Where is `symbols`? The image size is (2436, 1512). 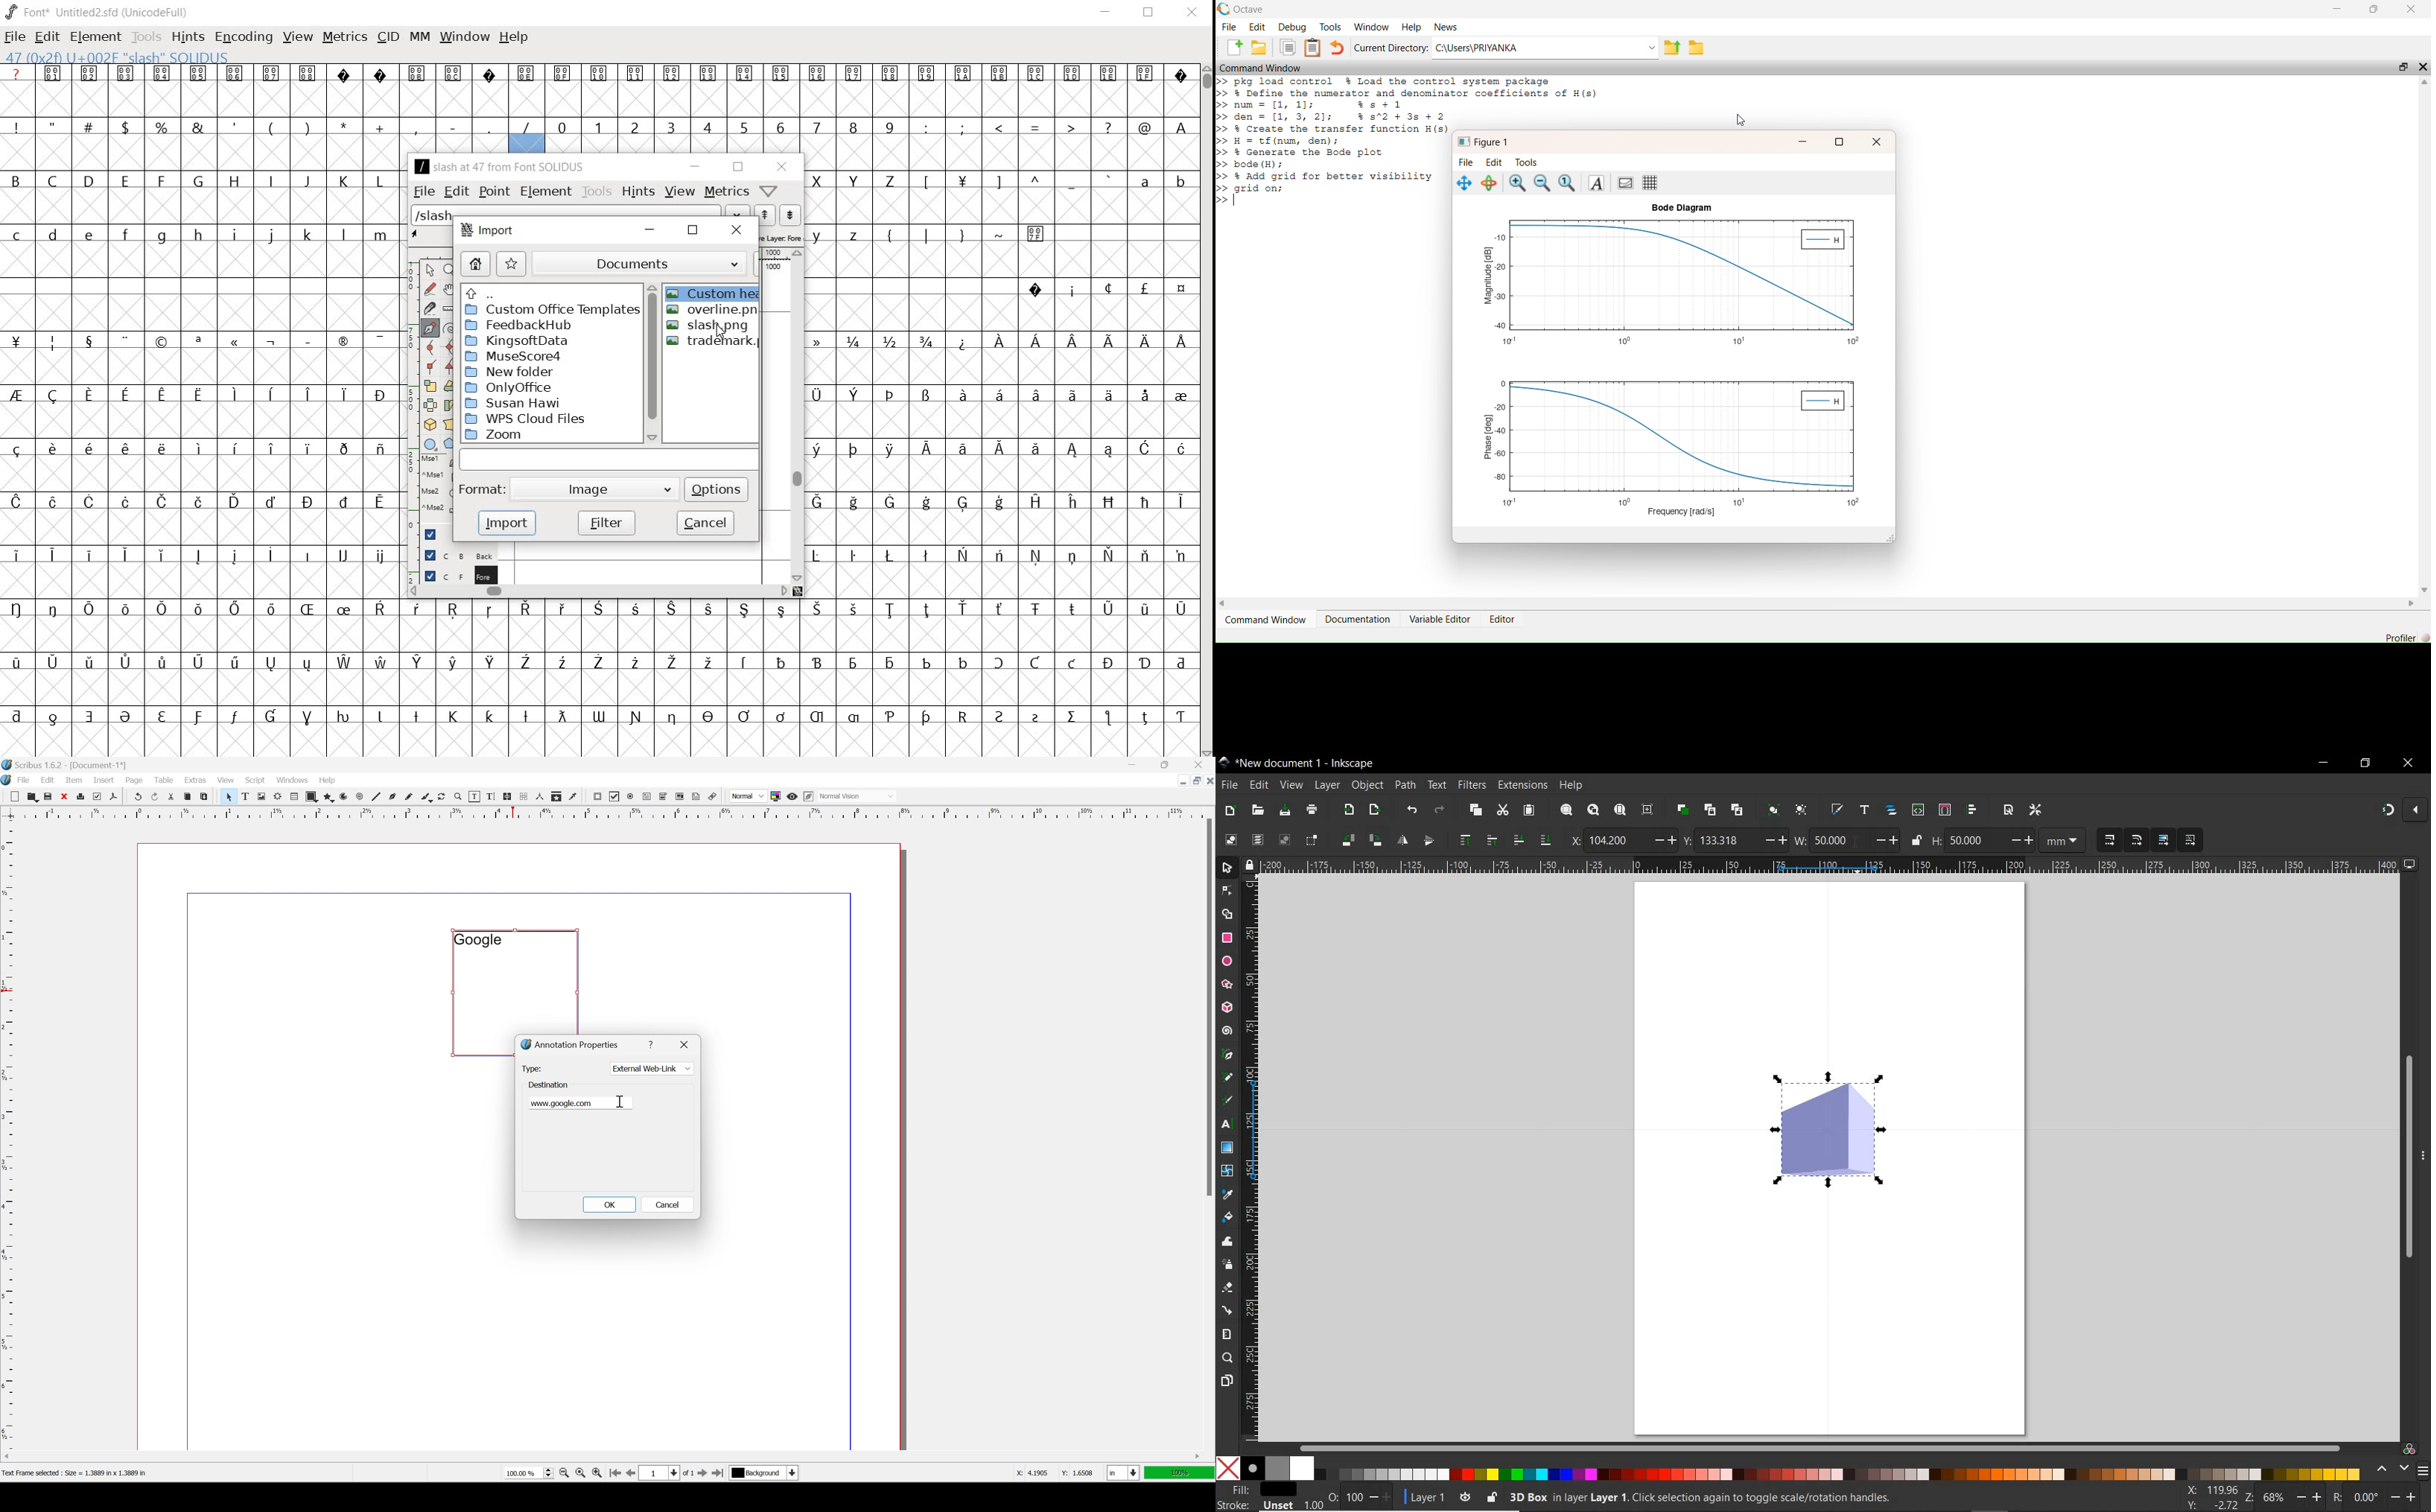 symbols is located at coordinates (964, 233).